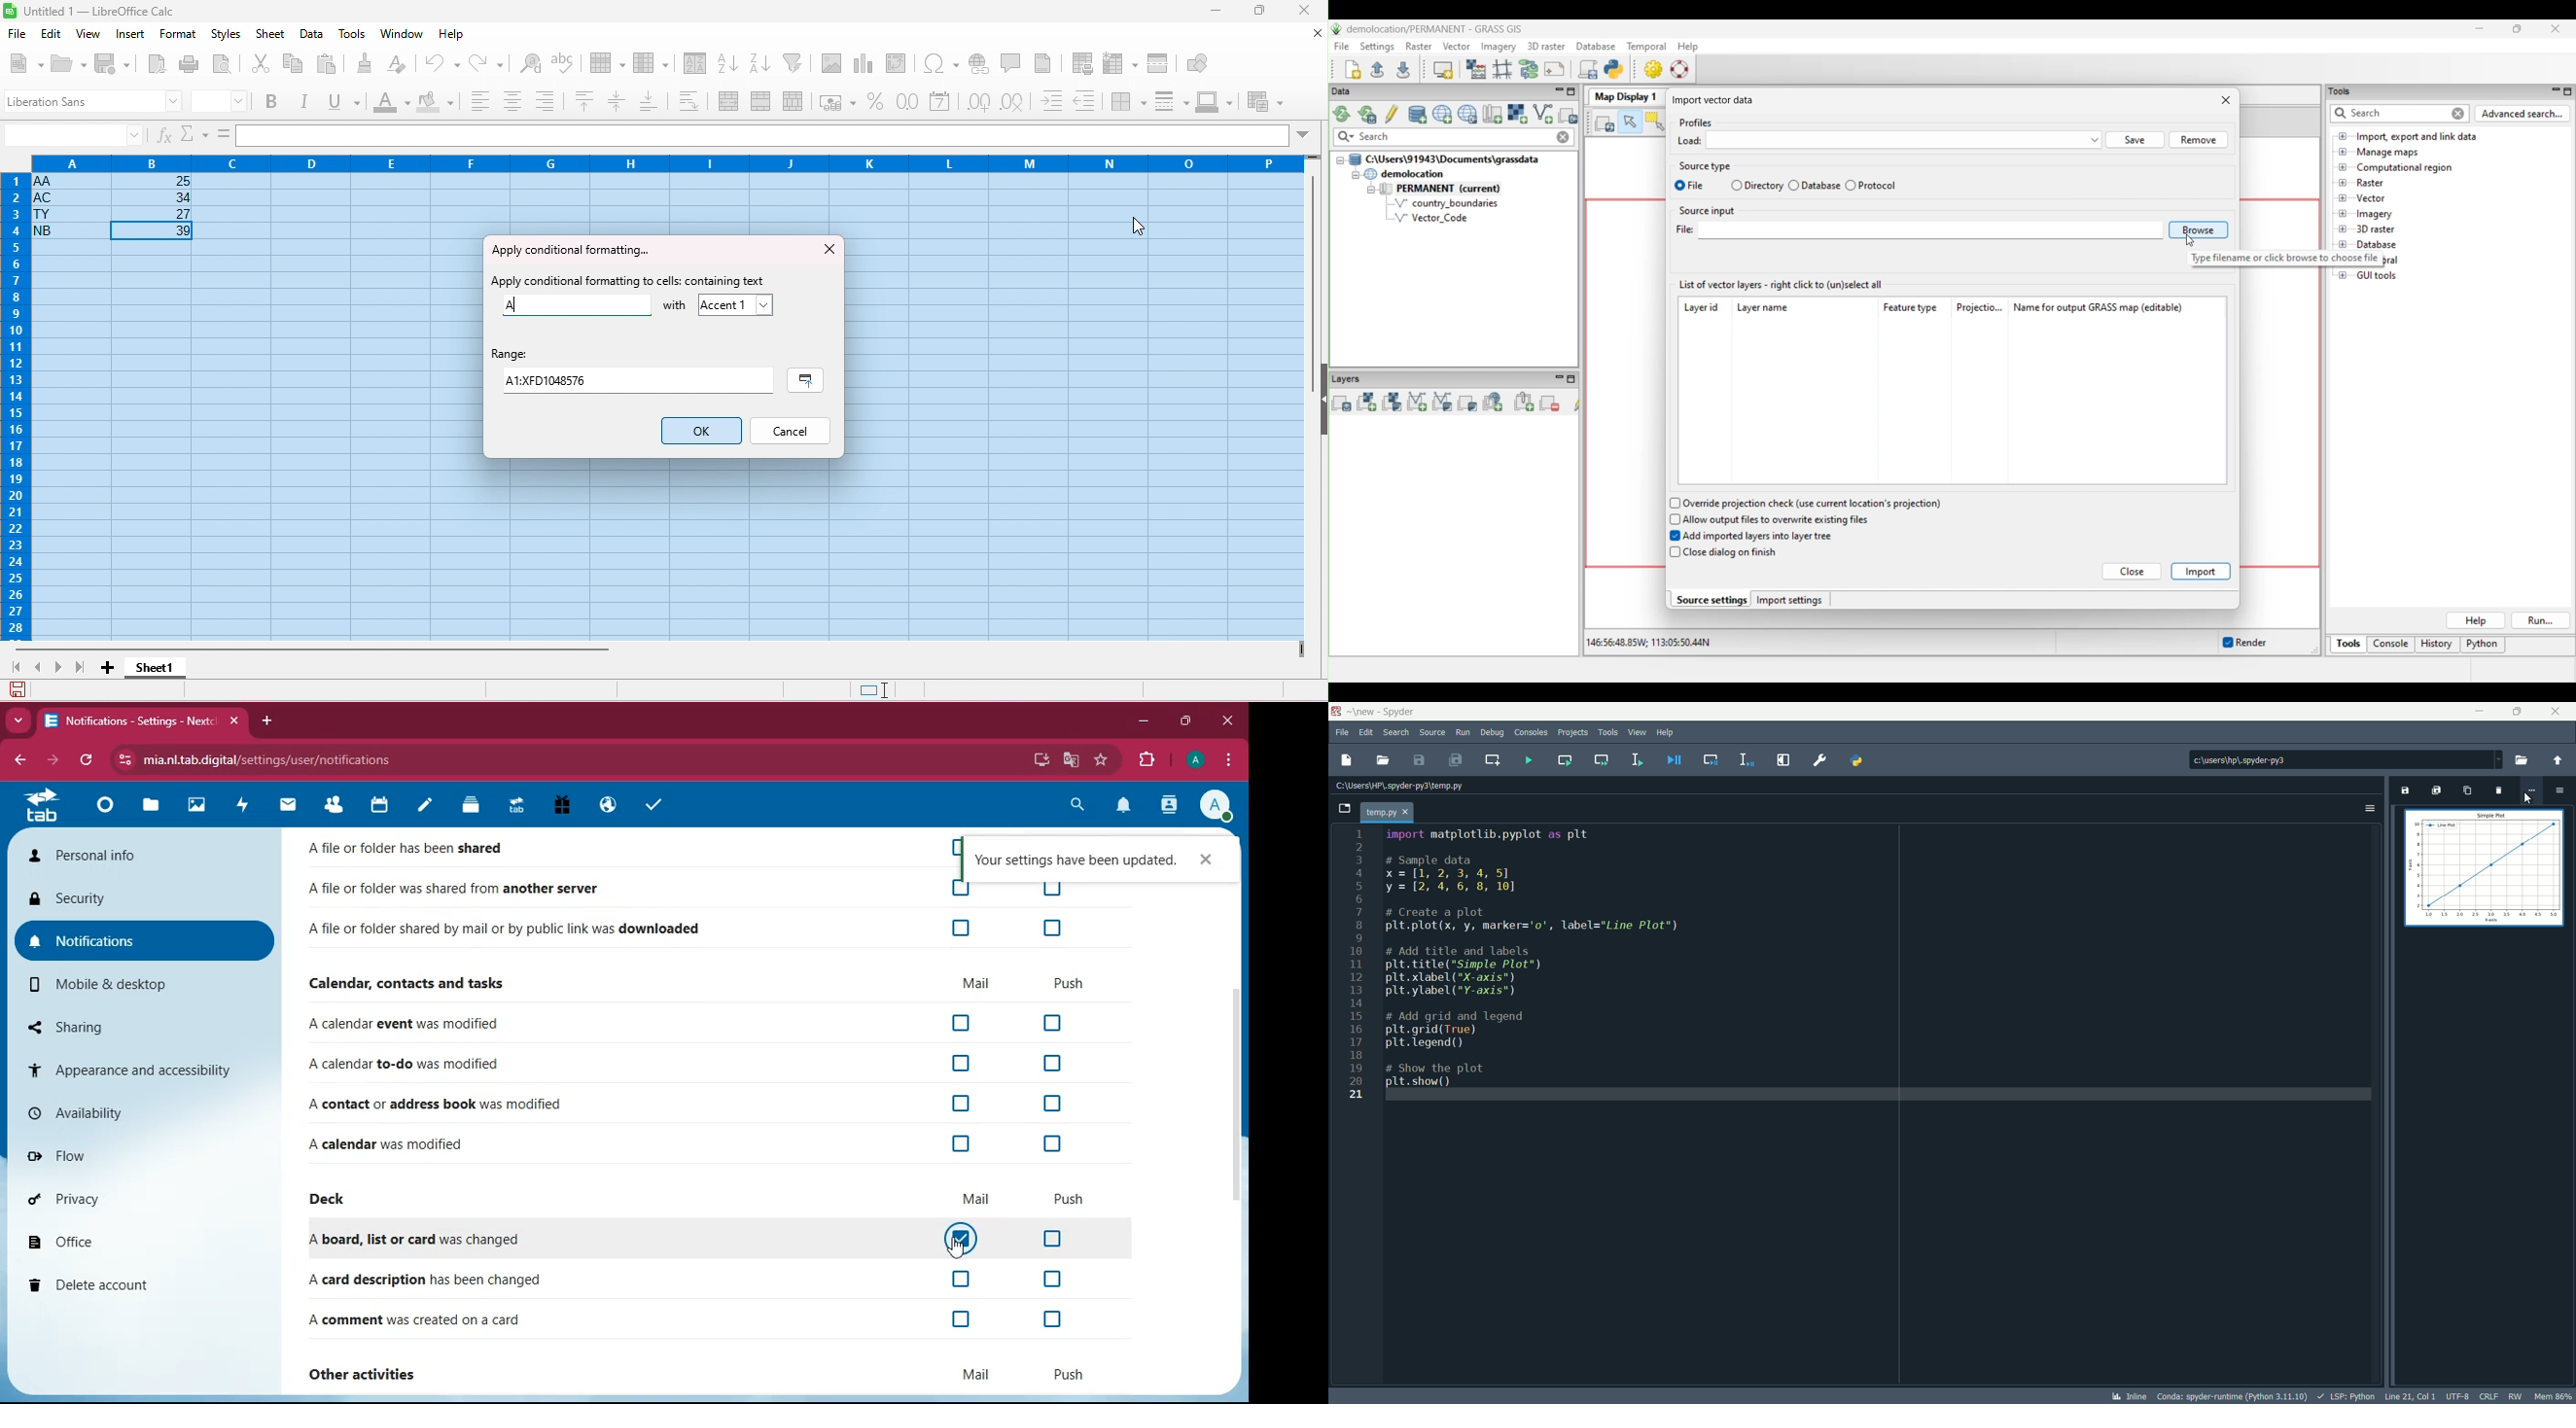  What do you see at coordinates (959, 890) in the screenshot?
I see `off` at bounding box center [959, 890].